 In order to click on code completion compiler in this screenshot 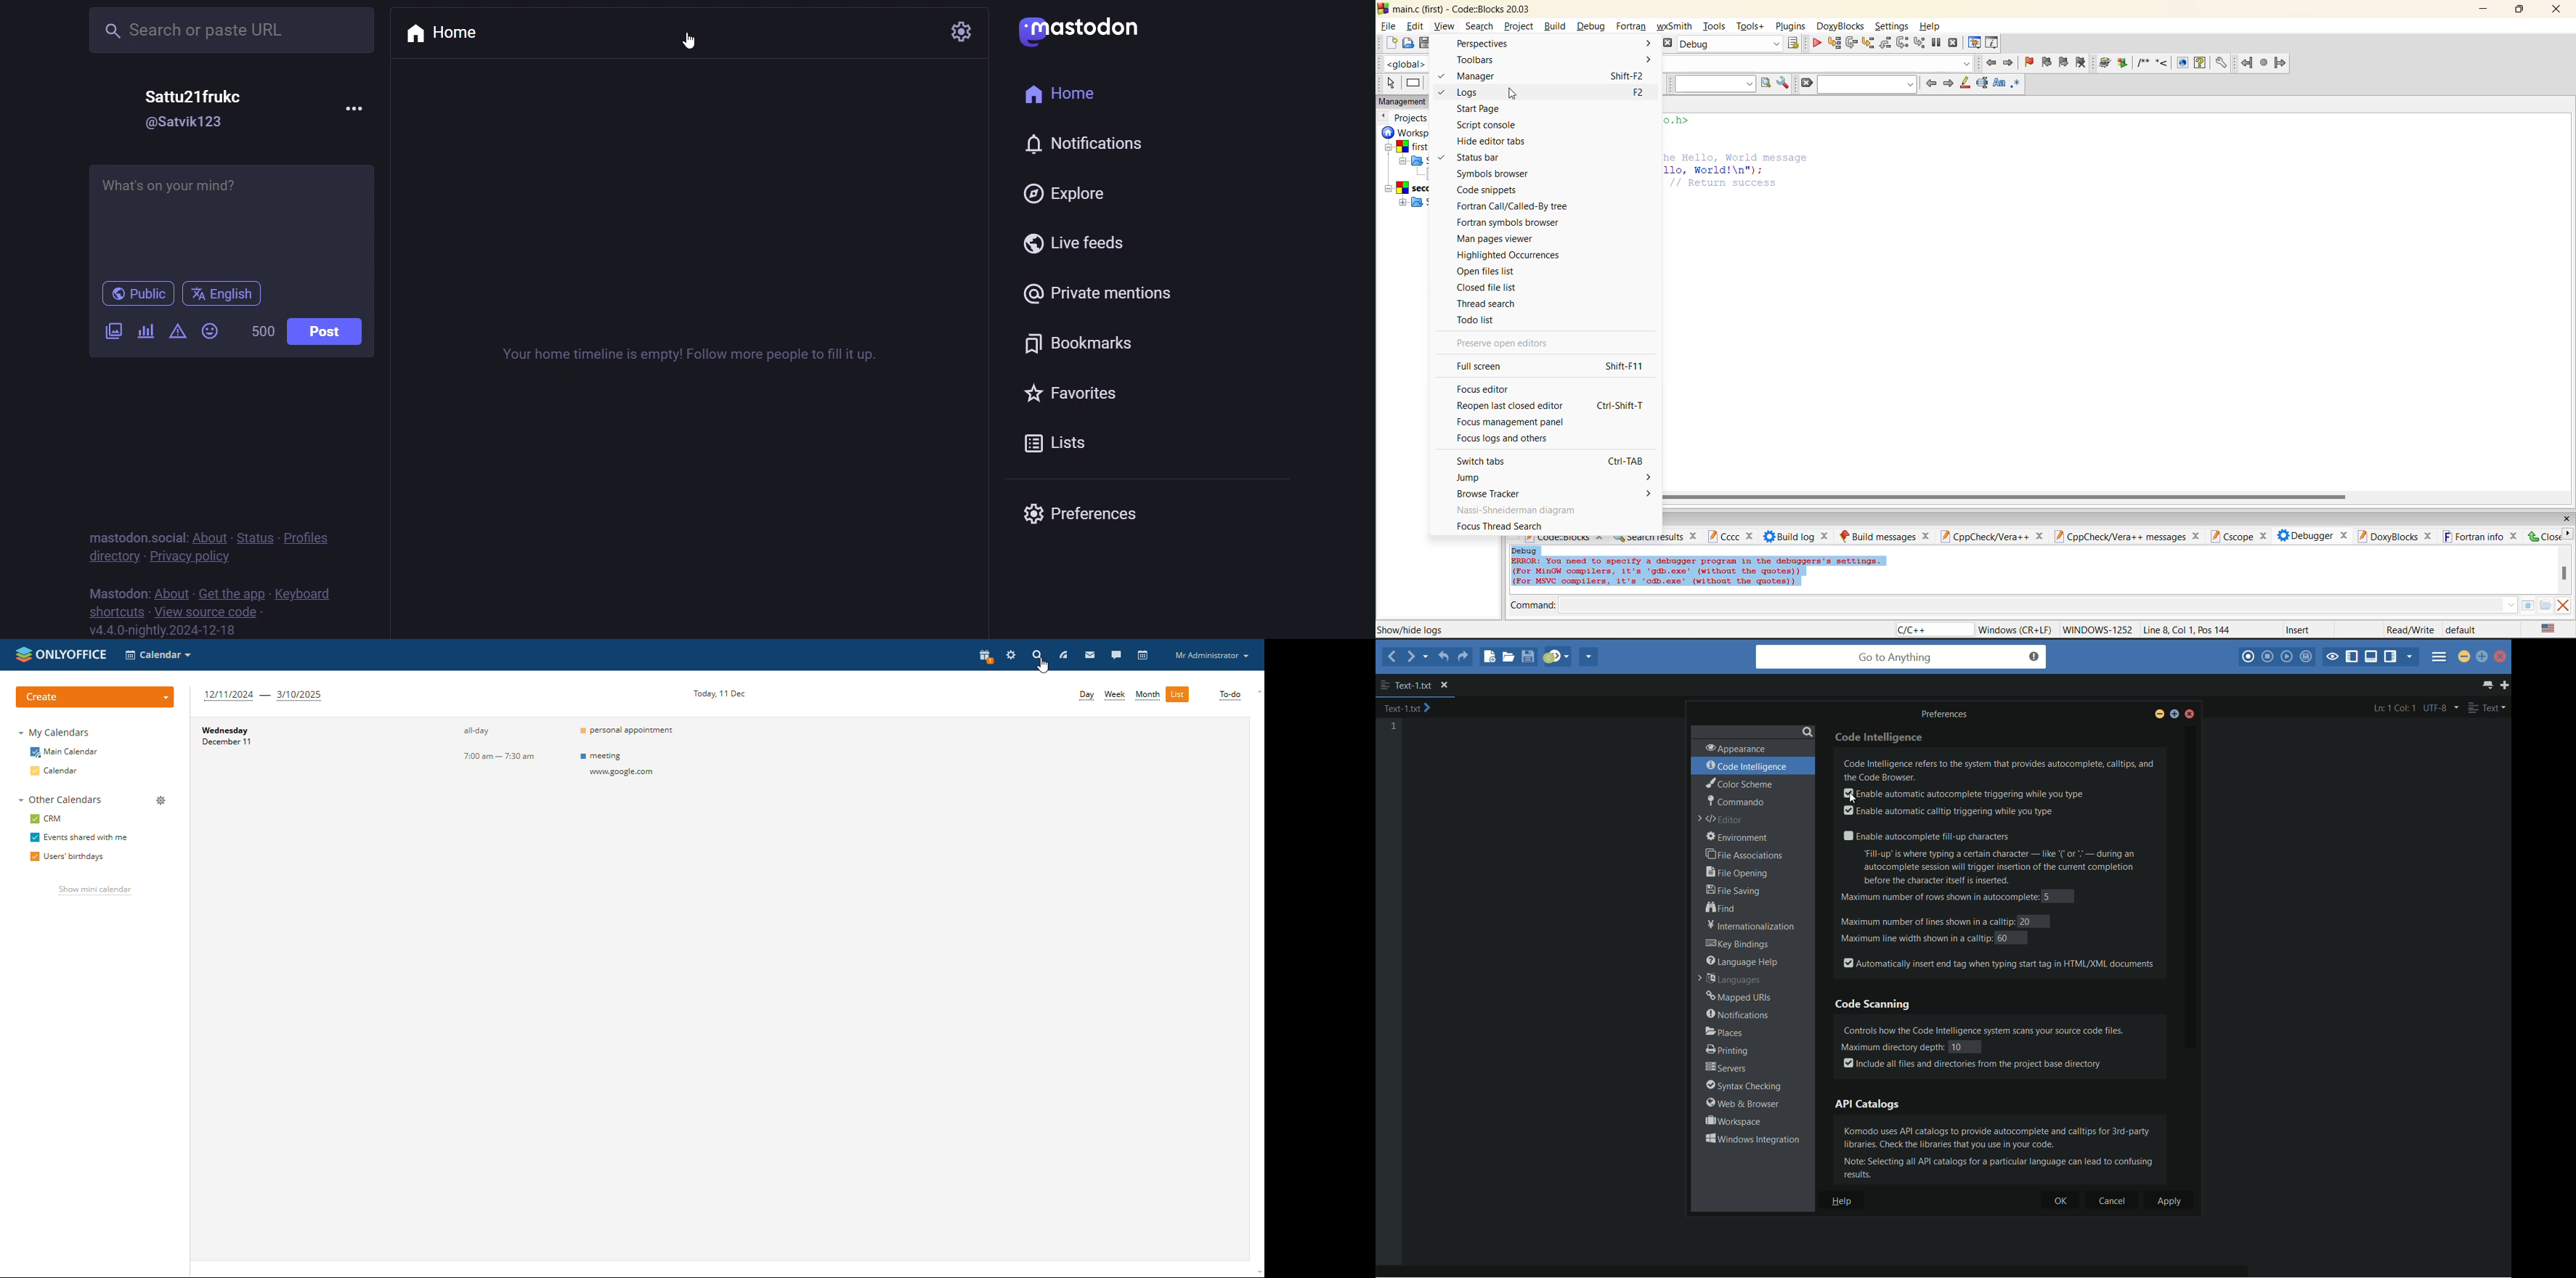, I will do `click(1821, 65)`.